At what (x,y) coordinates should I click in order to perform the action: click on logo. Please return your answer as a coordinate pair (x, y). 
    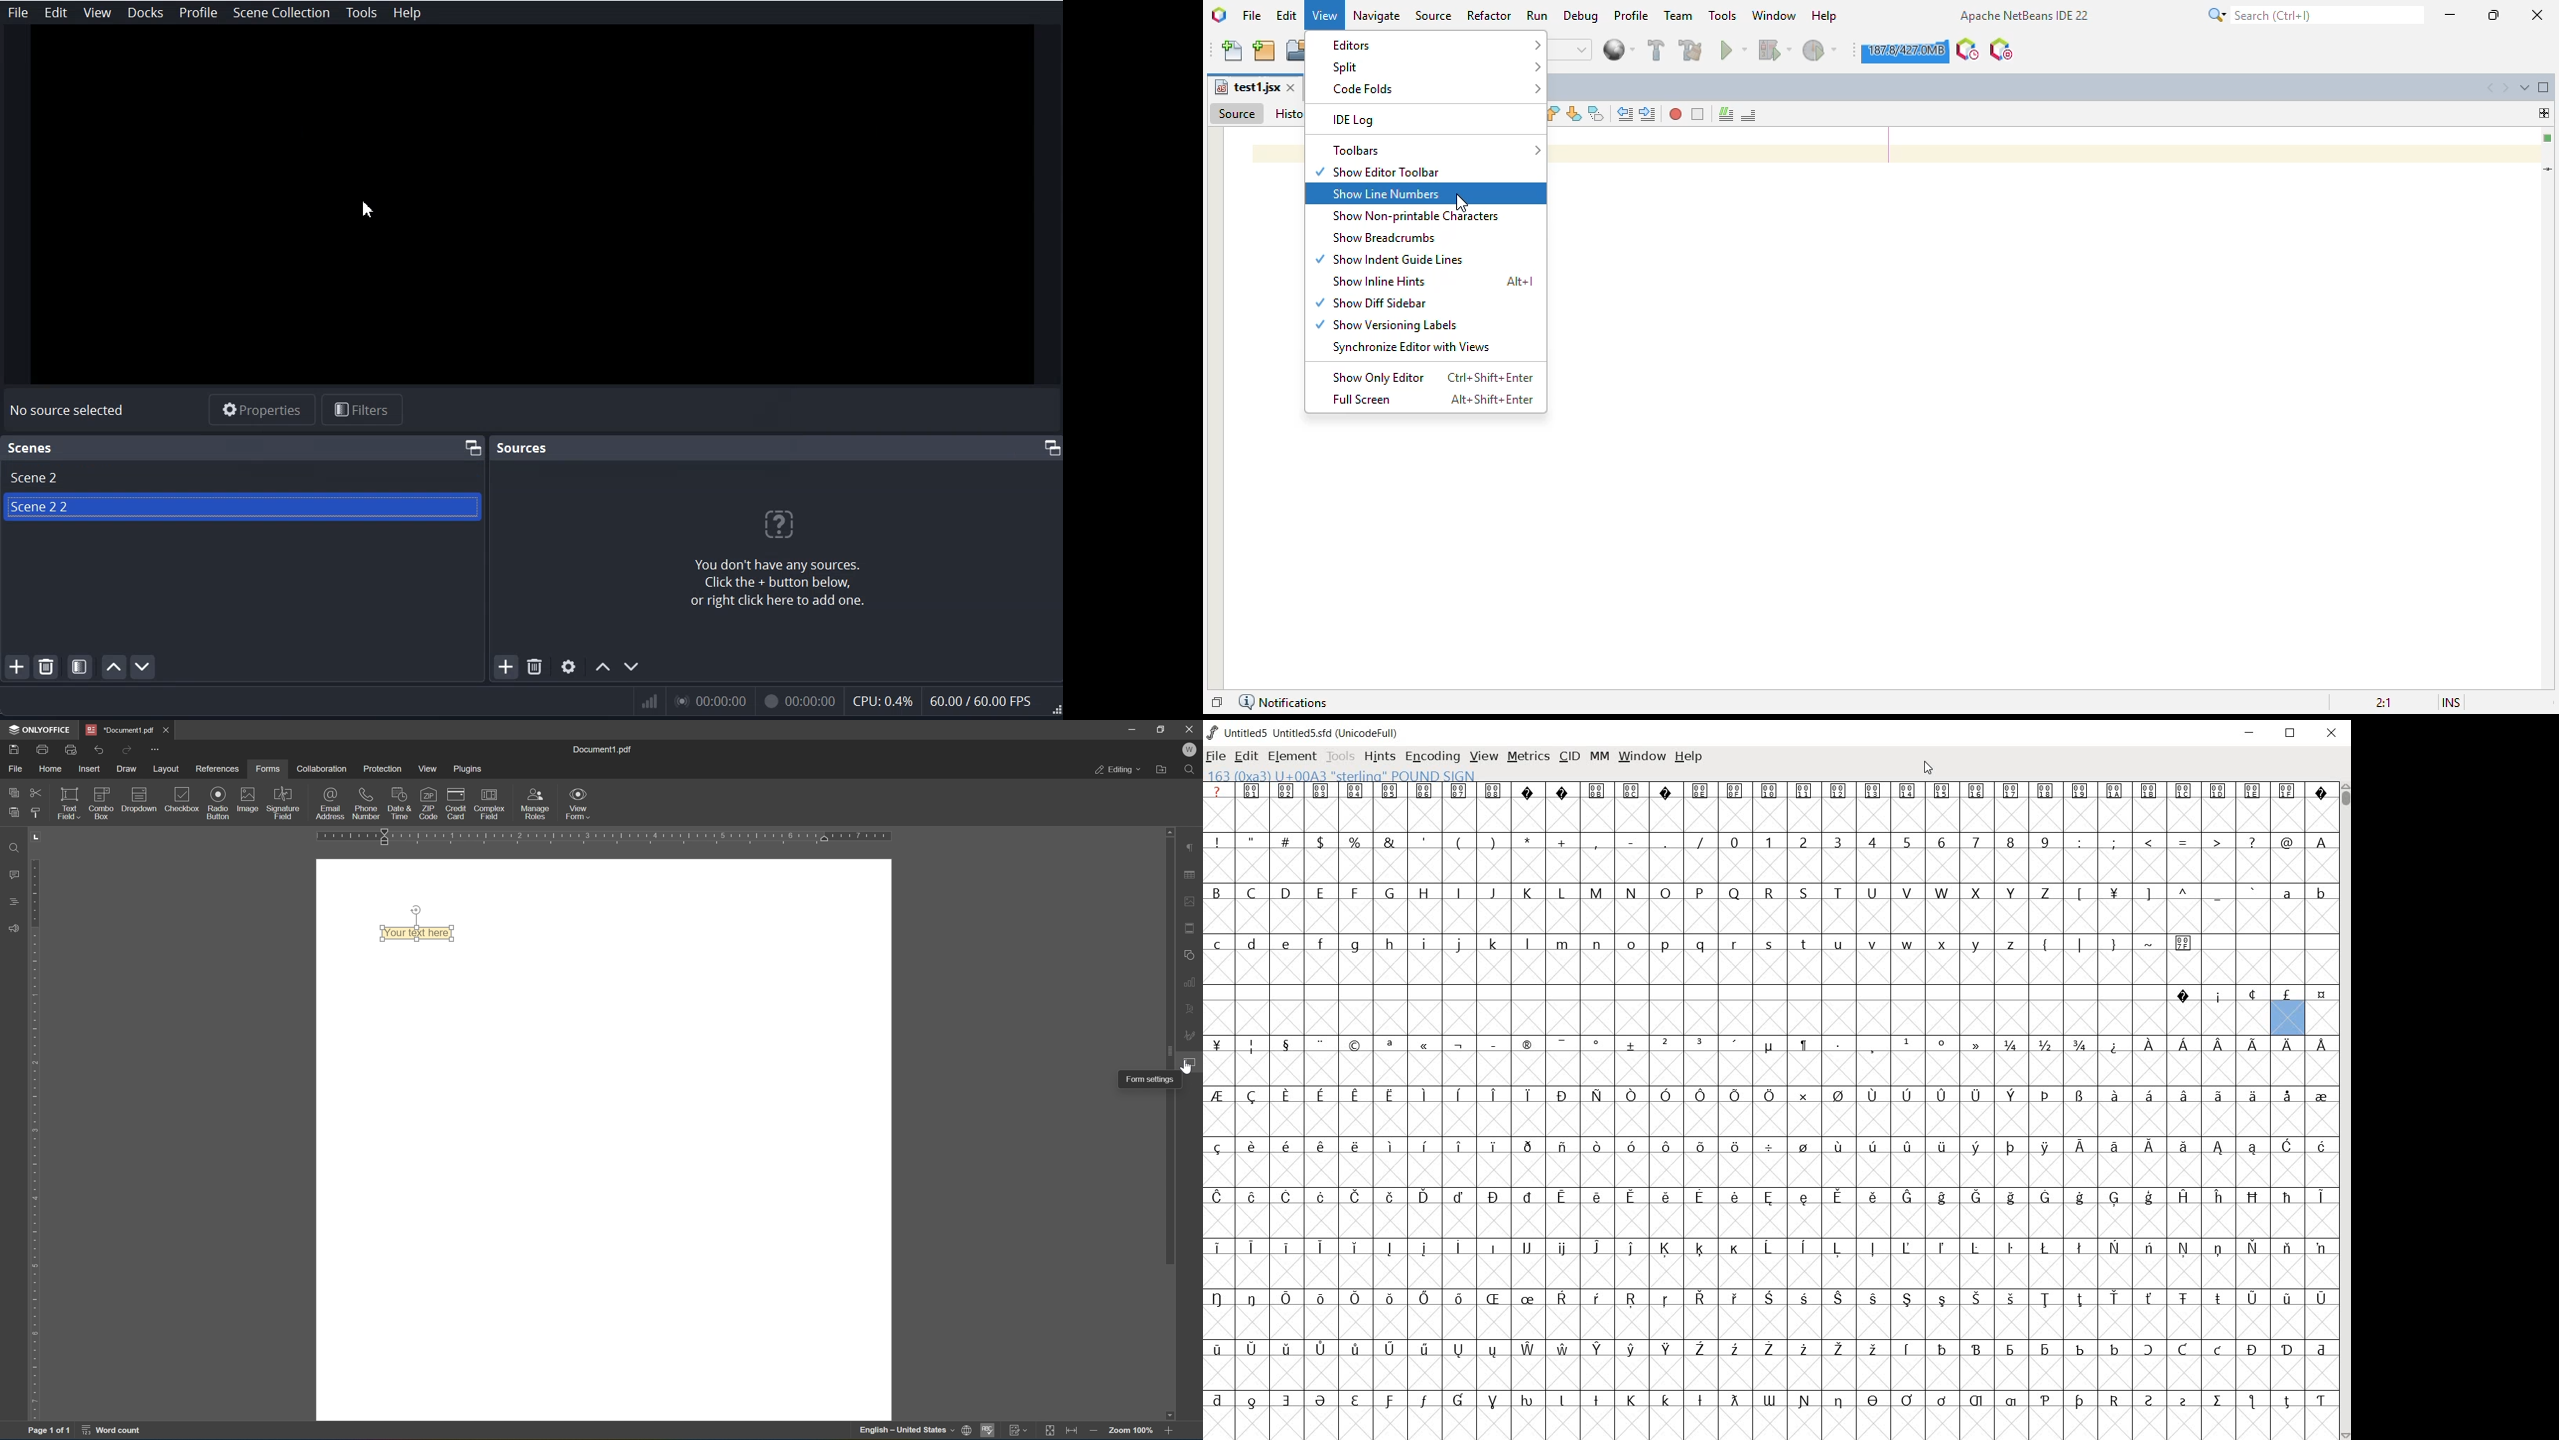
    Looking at the image, I should click on (1213, 732).